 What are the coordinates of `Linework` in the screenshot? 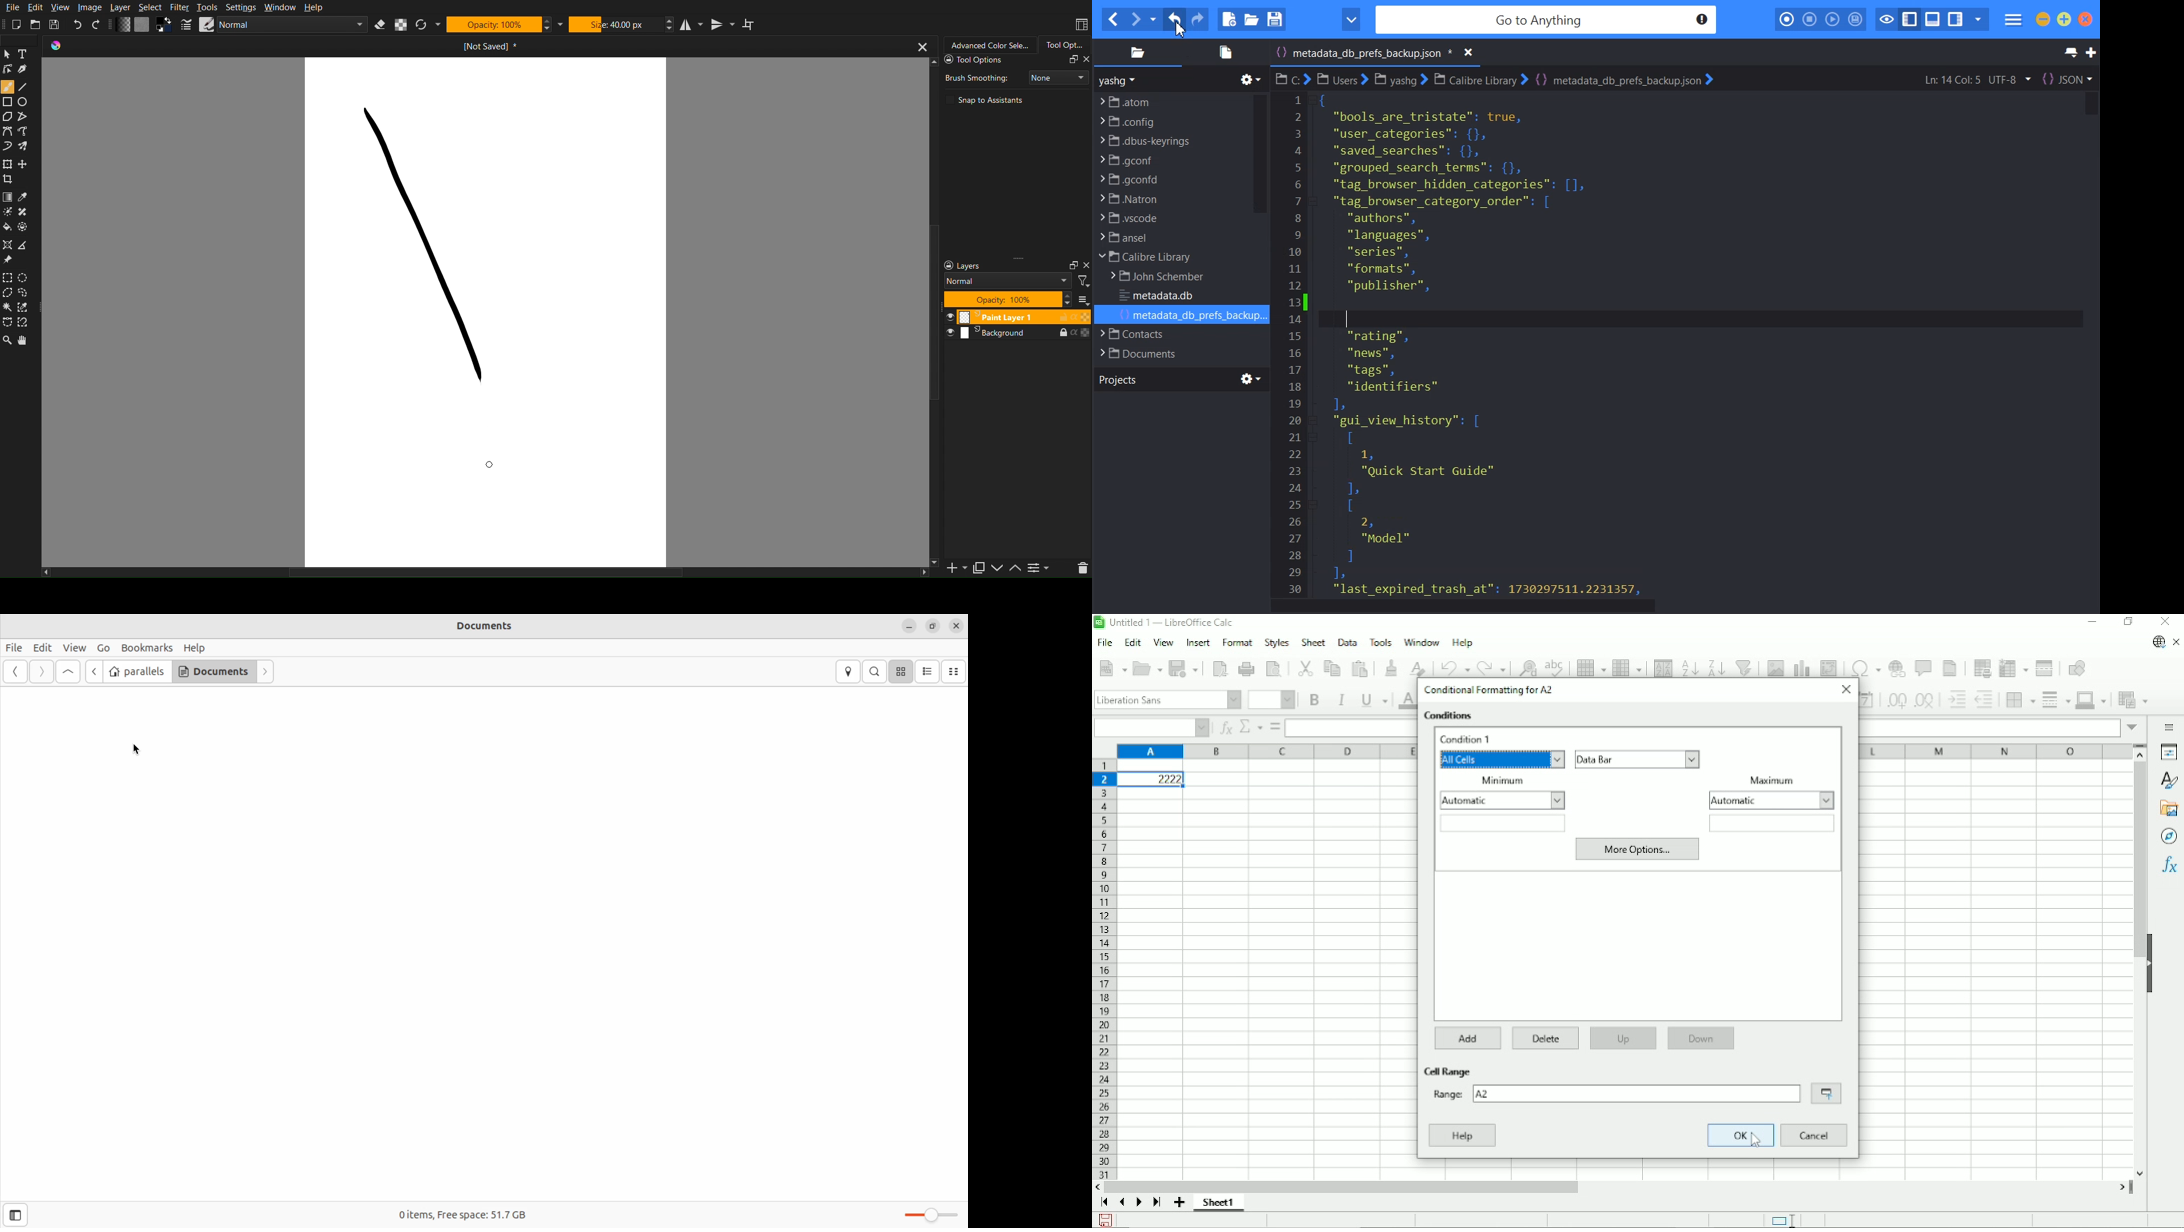 It's located at (8, 70).